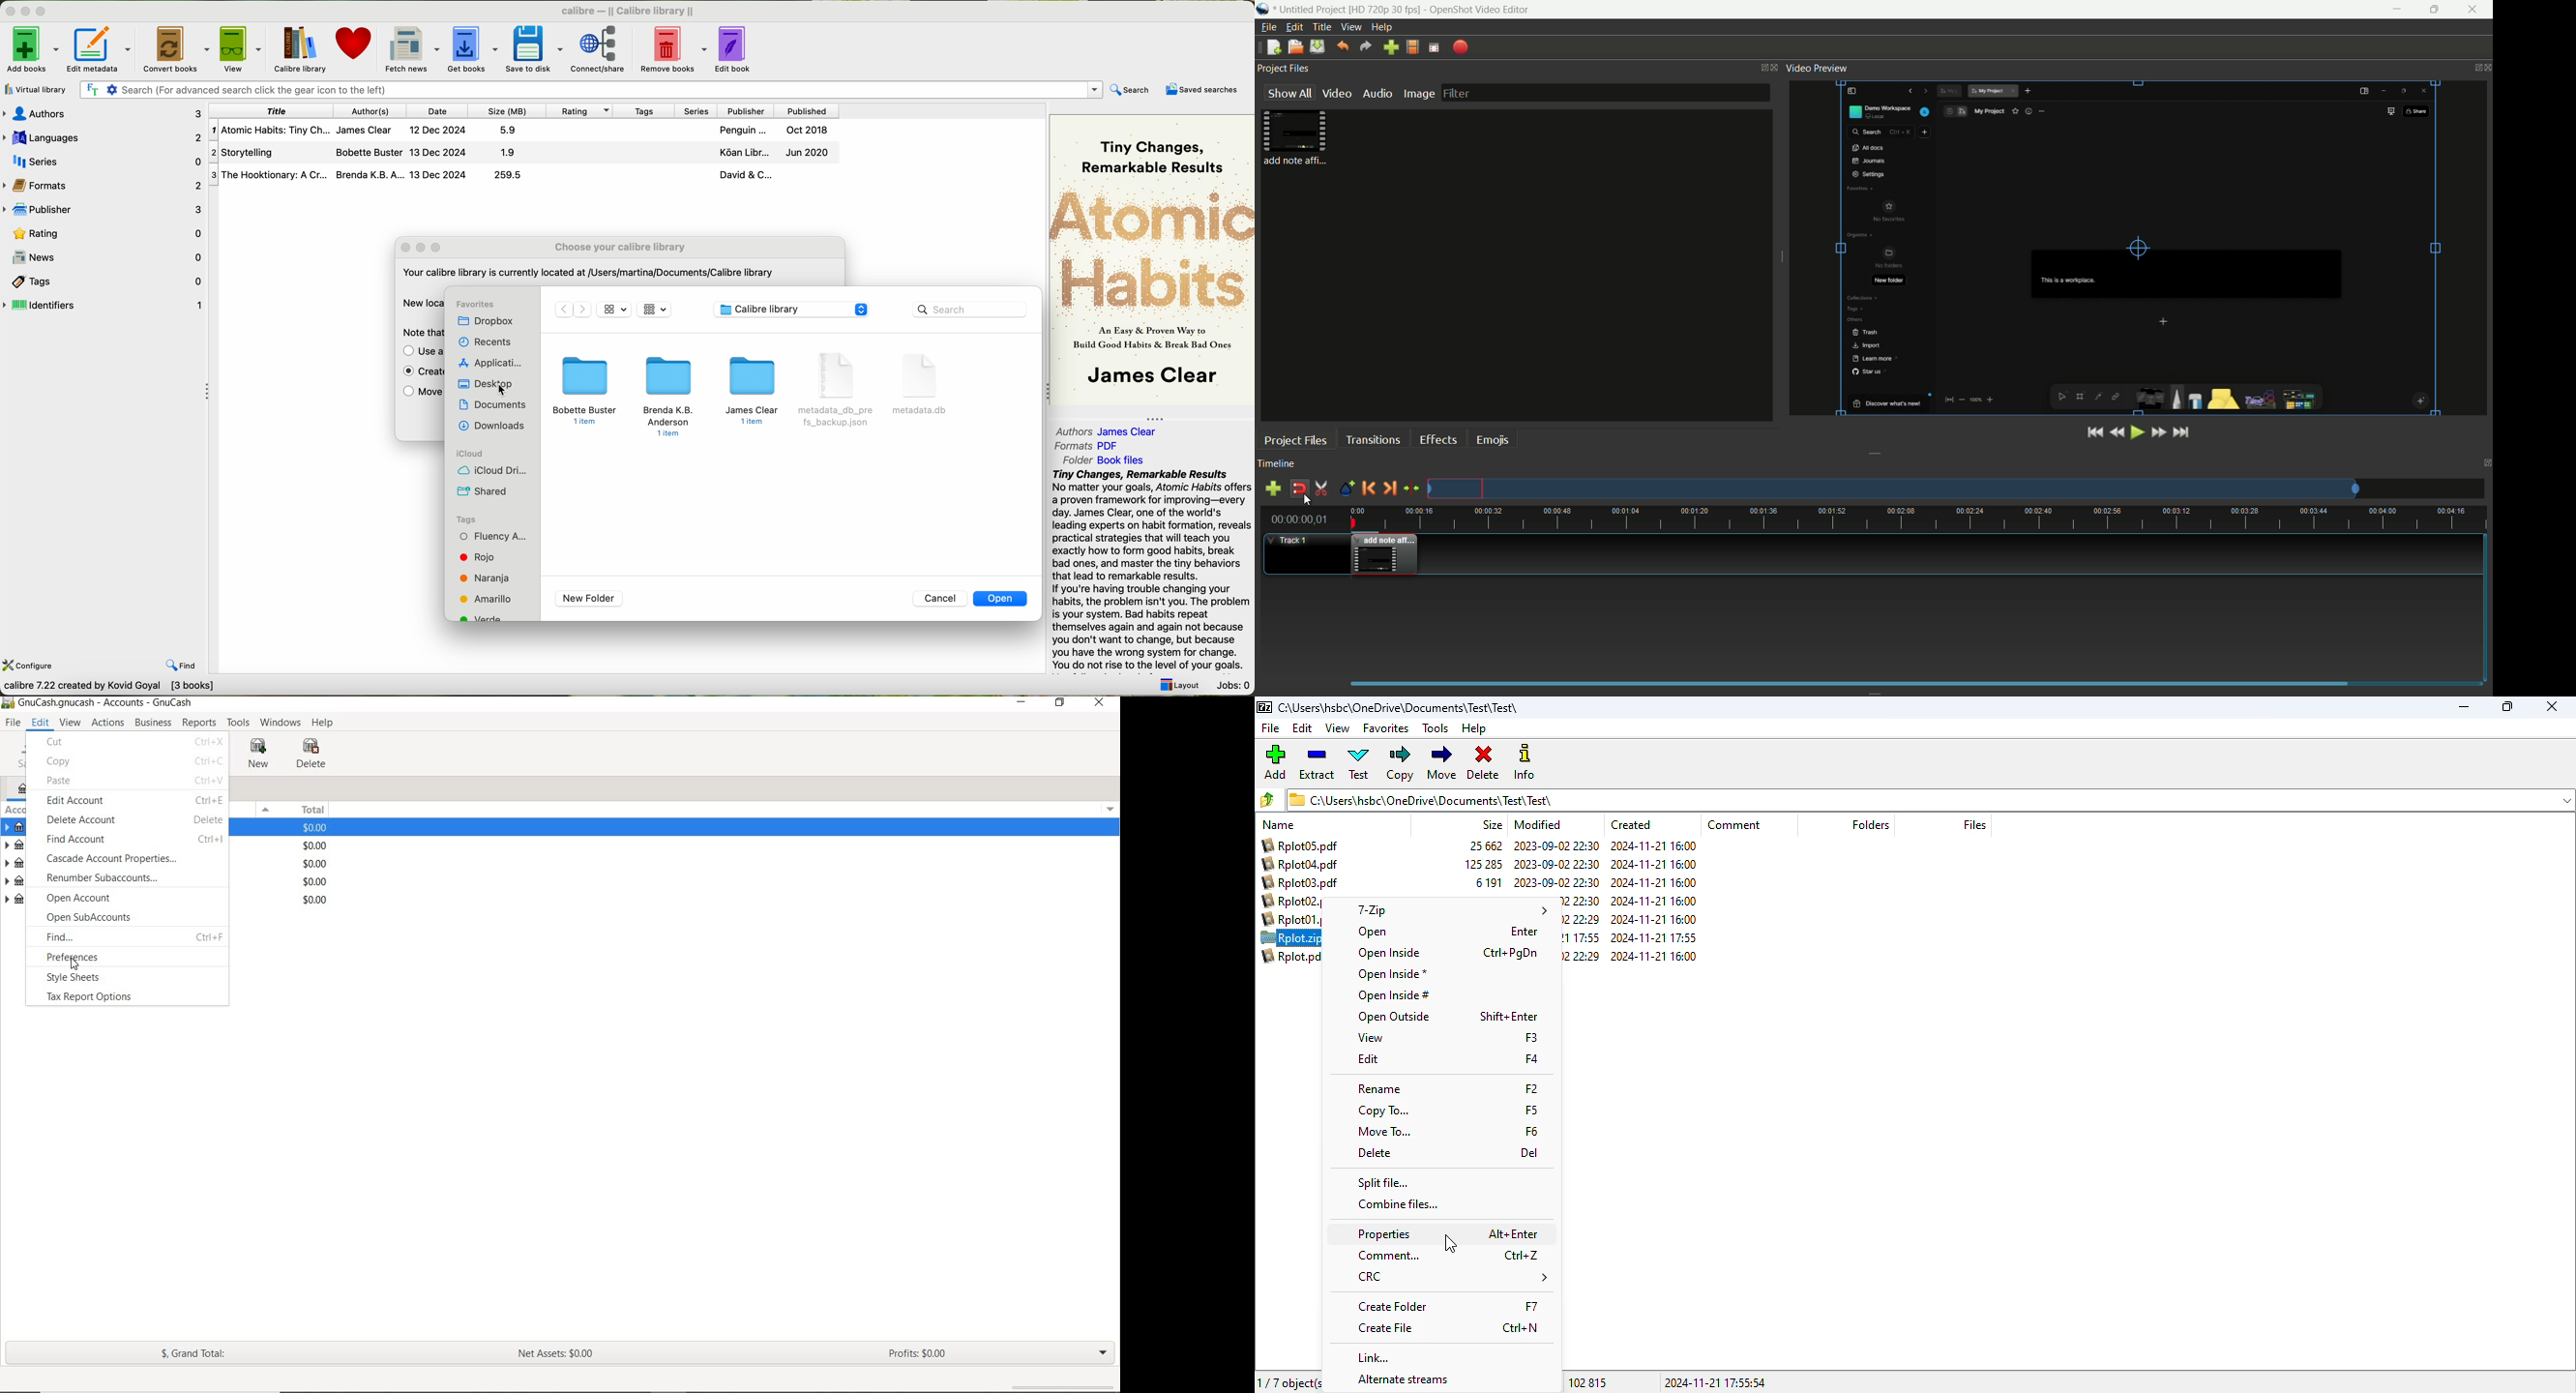  I want to click on edit, so click(1303, 728).